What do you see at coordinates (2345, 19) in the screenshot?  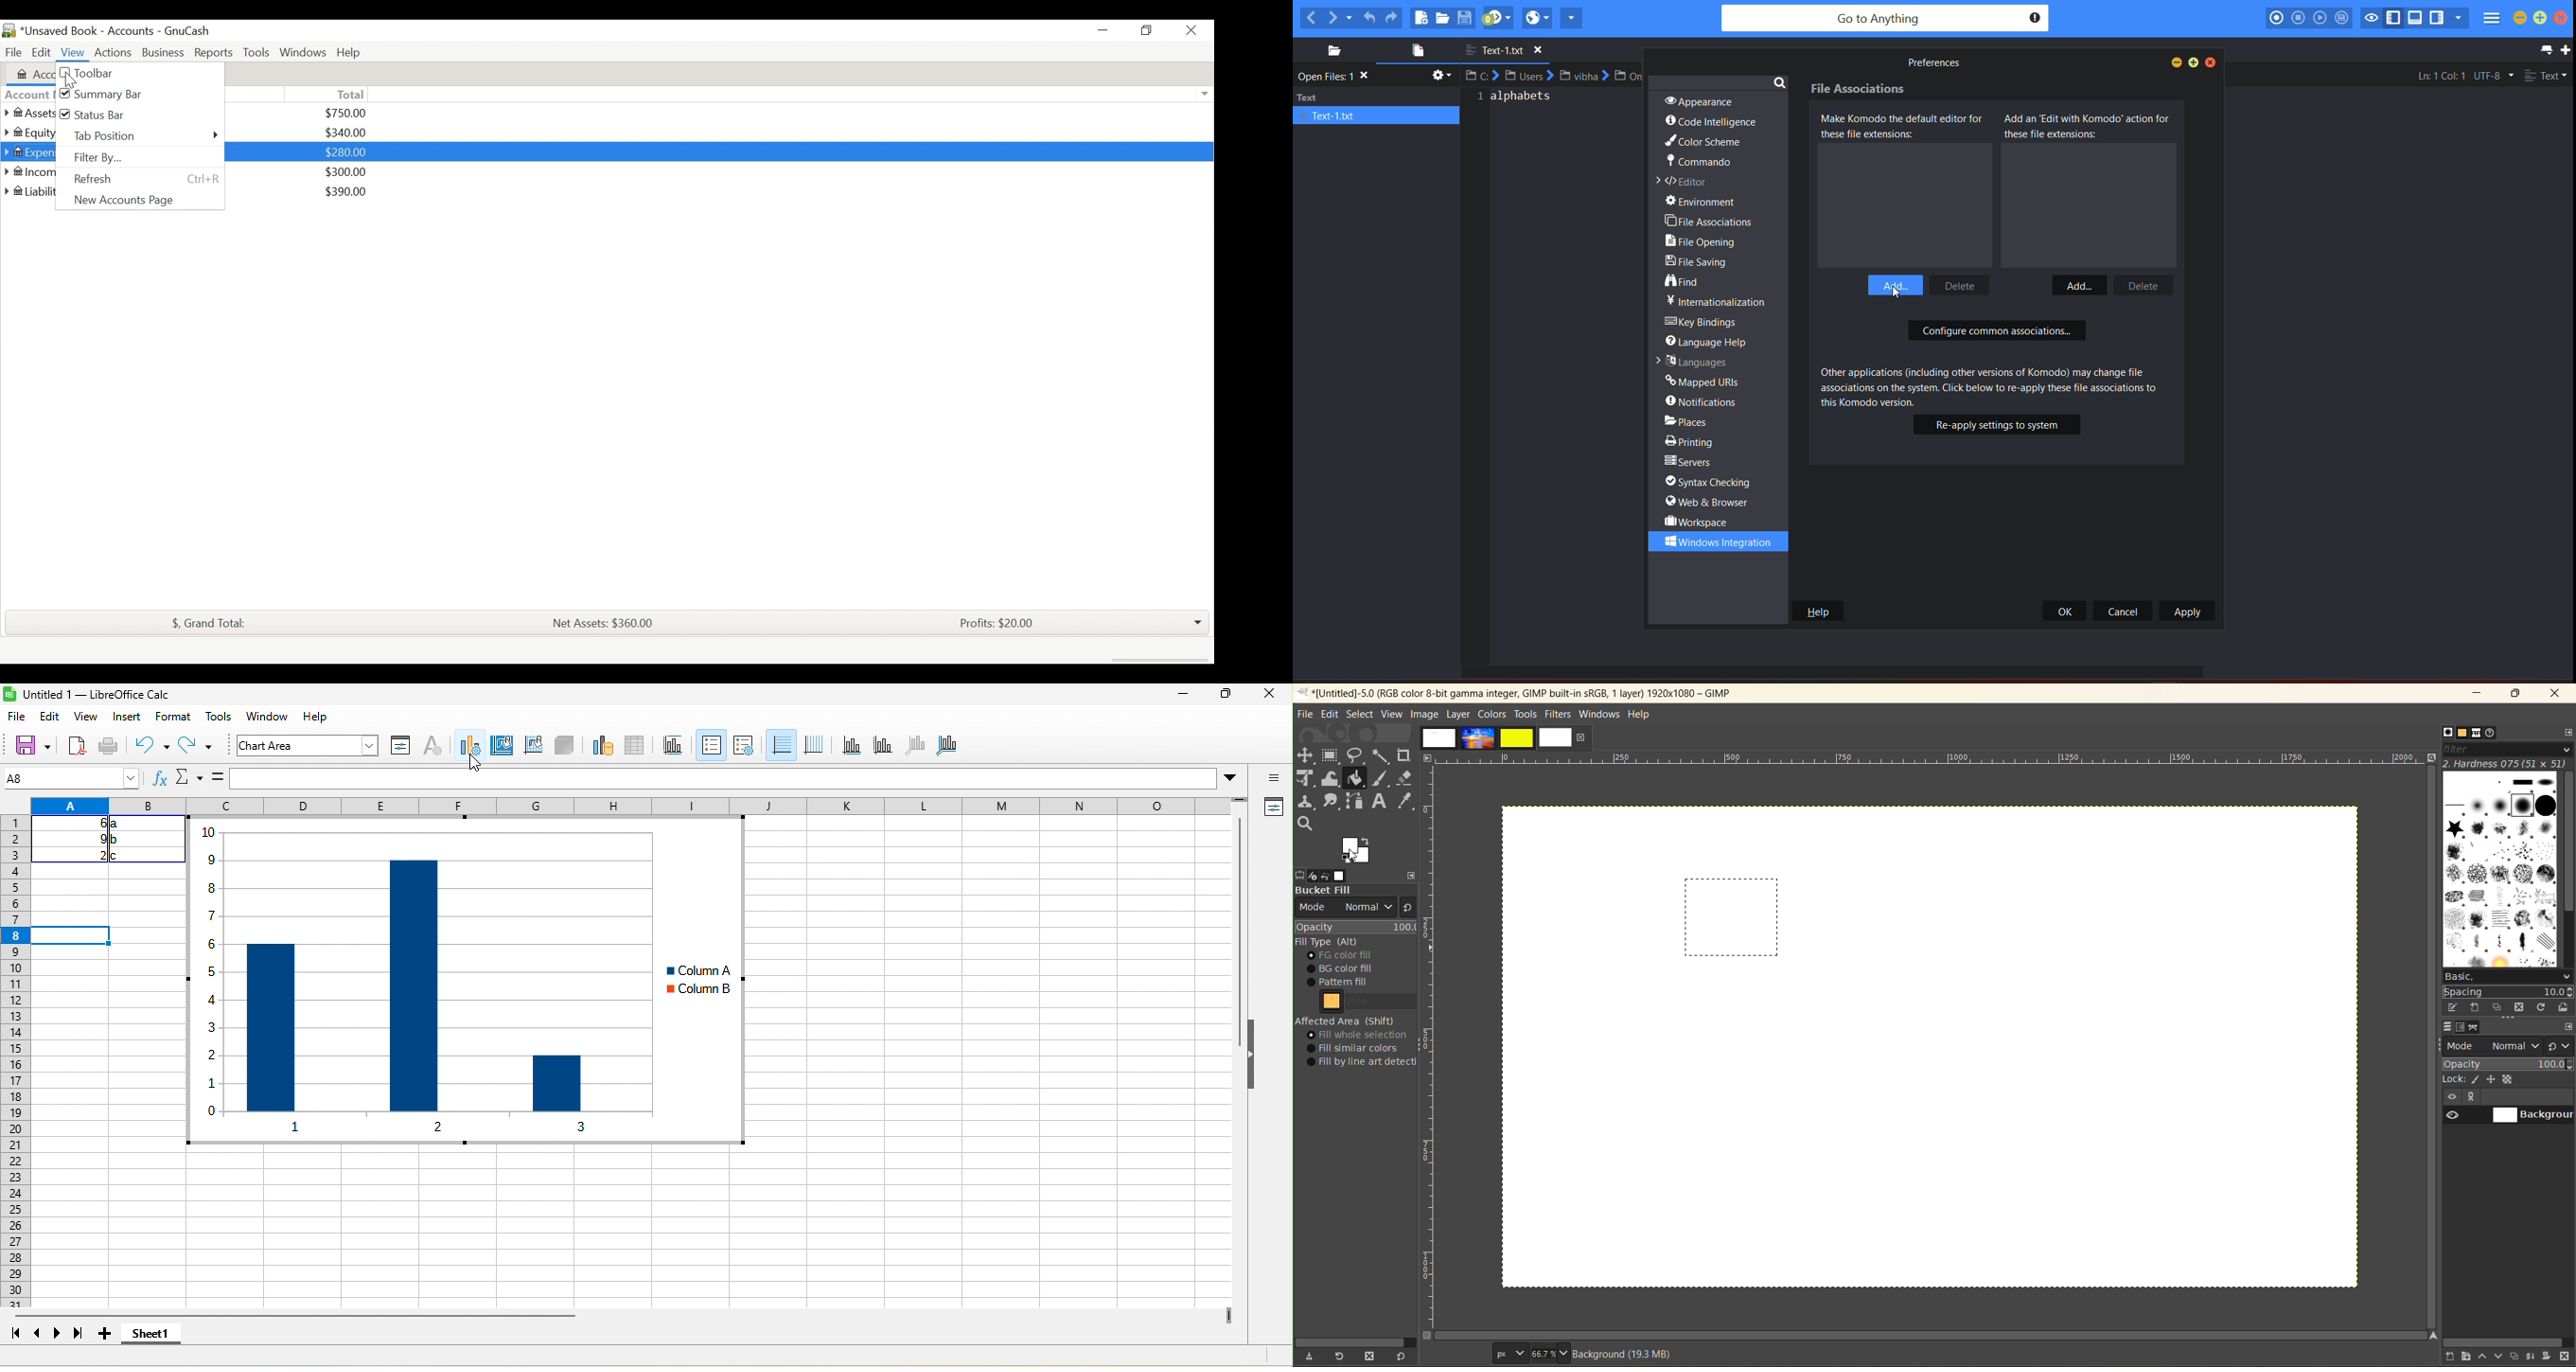 I see `save macro` at bounding box center [2345, 19].